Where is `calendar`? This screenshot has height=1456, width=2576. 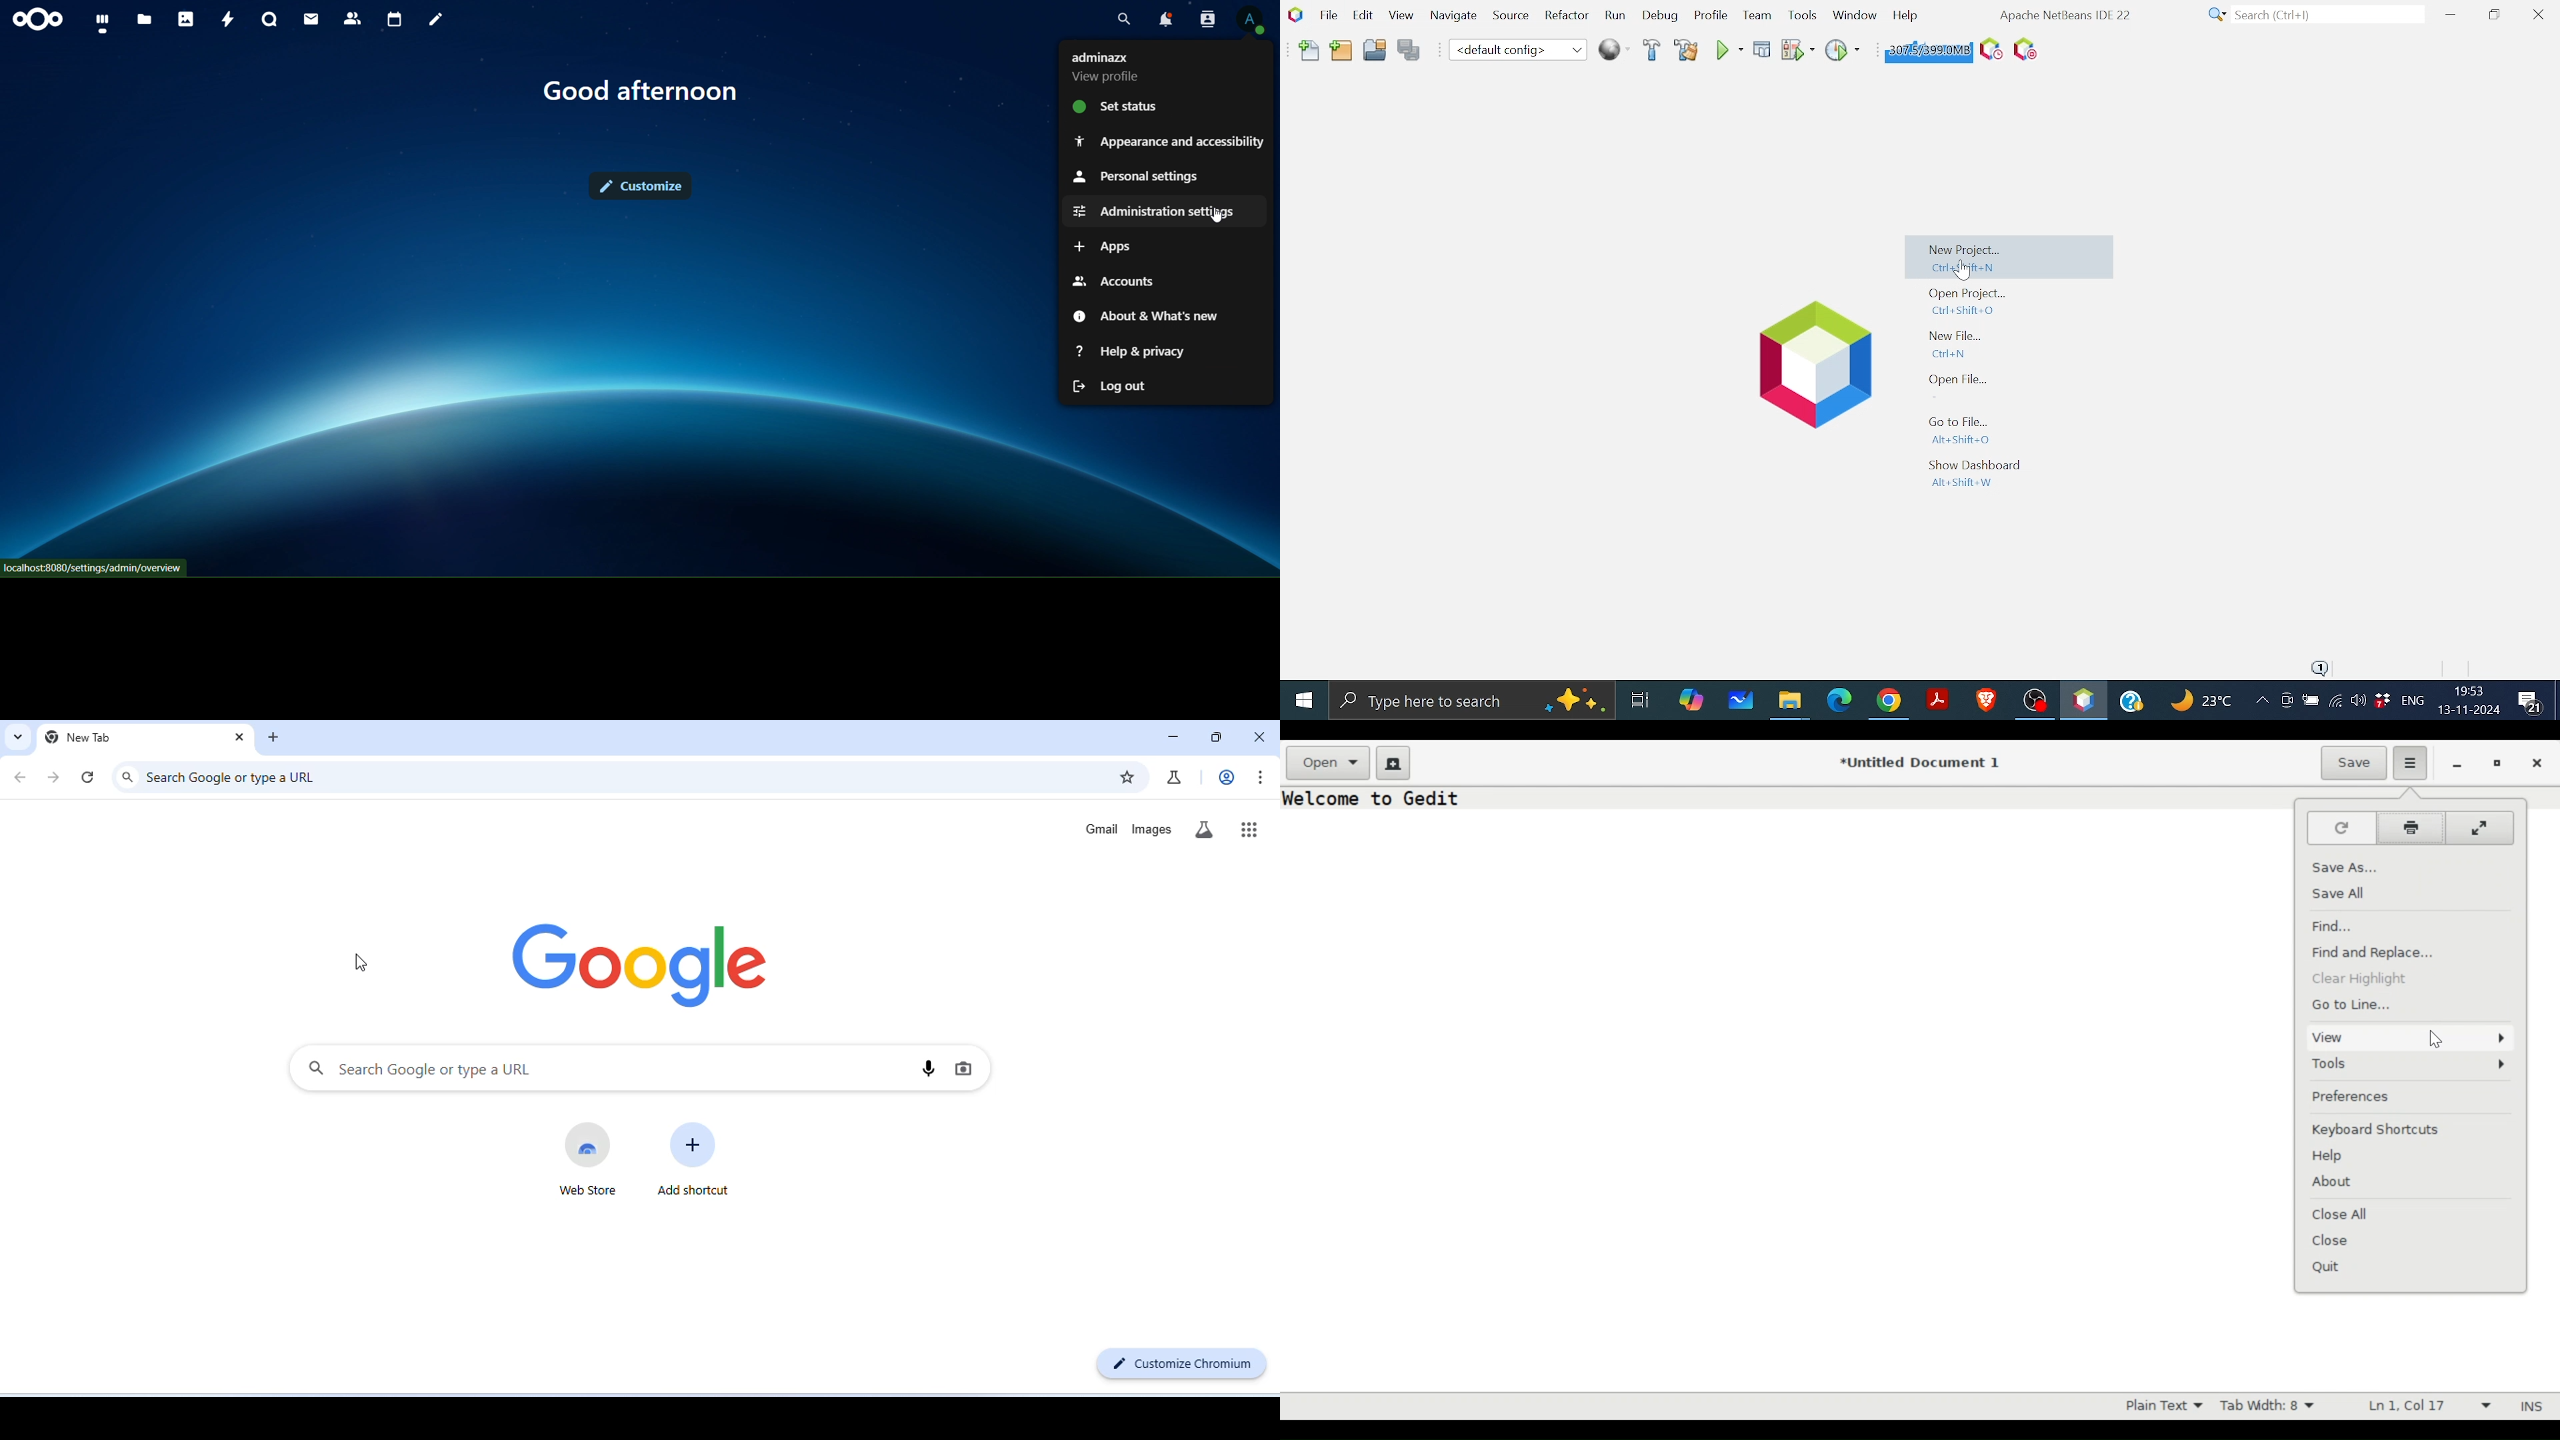
calendar is located at coordinates (395, 19).